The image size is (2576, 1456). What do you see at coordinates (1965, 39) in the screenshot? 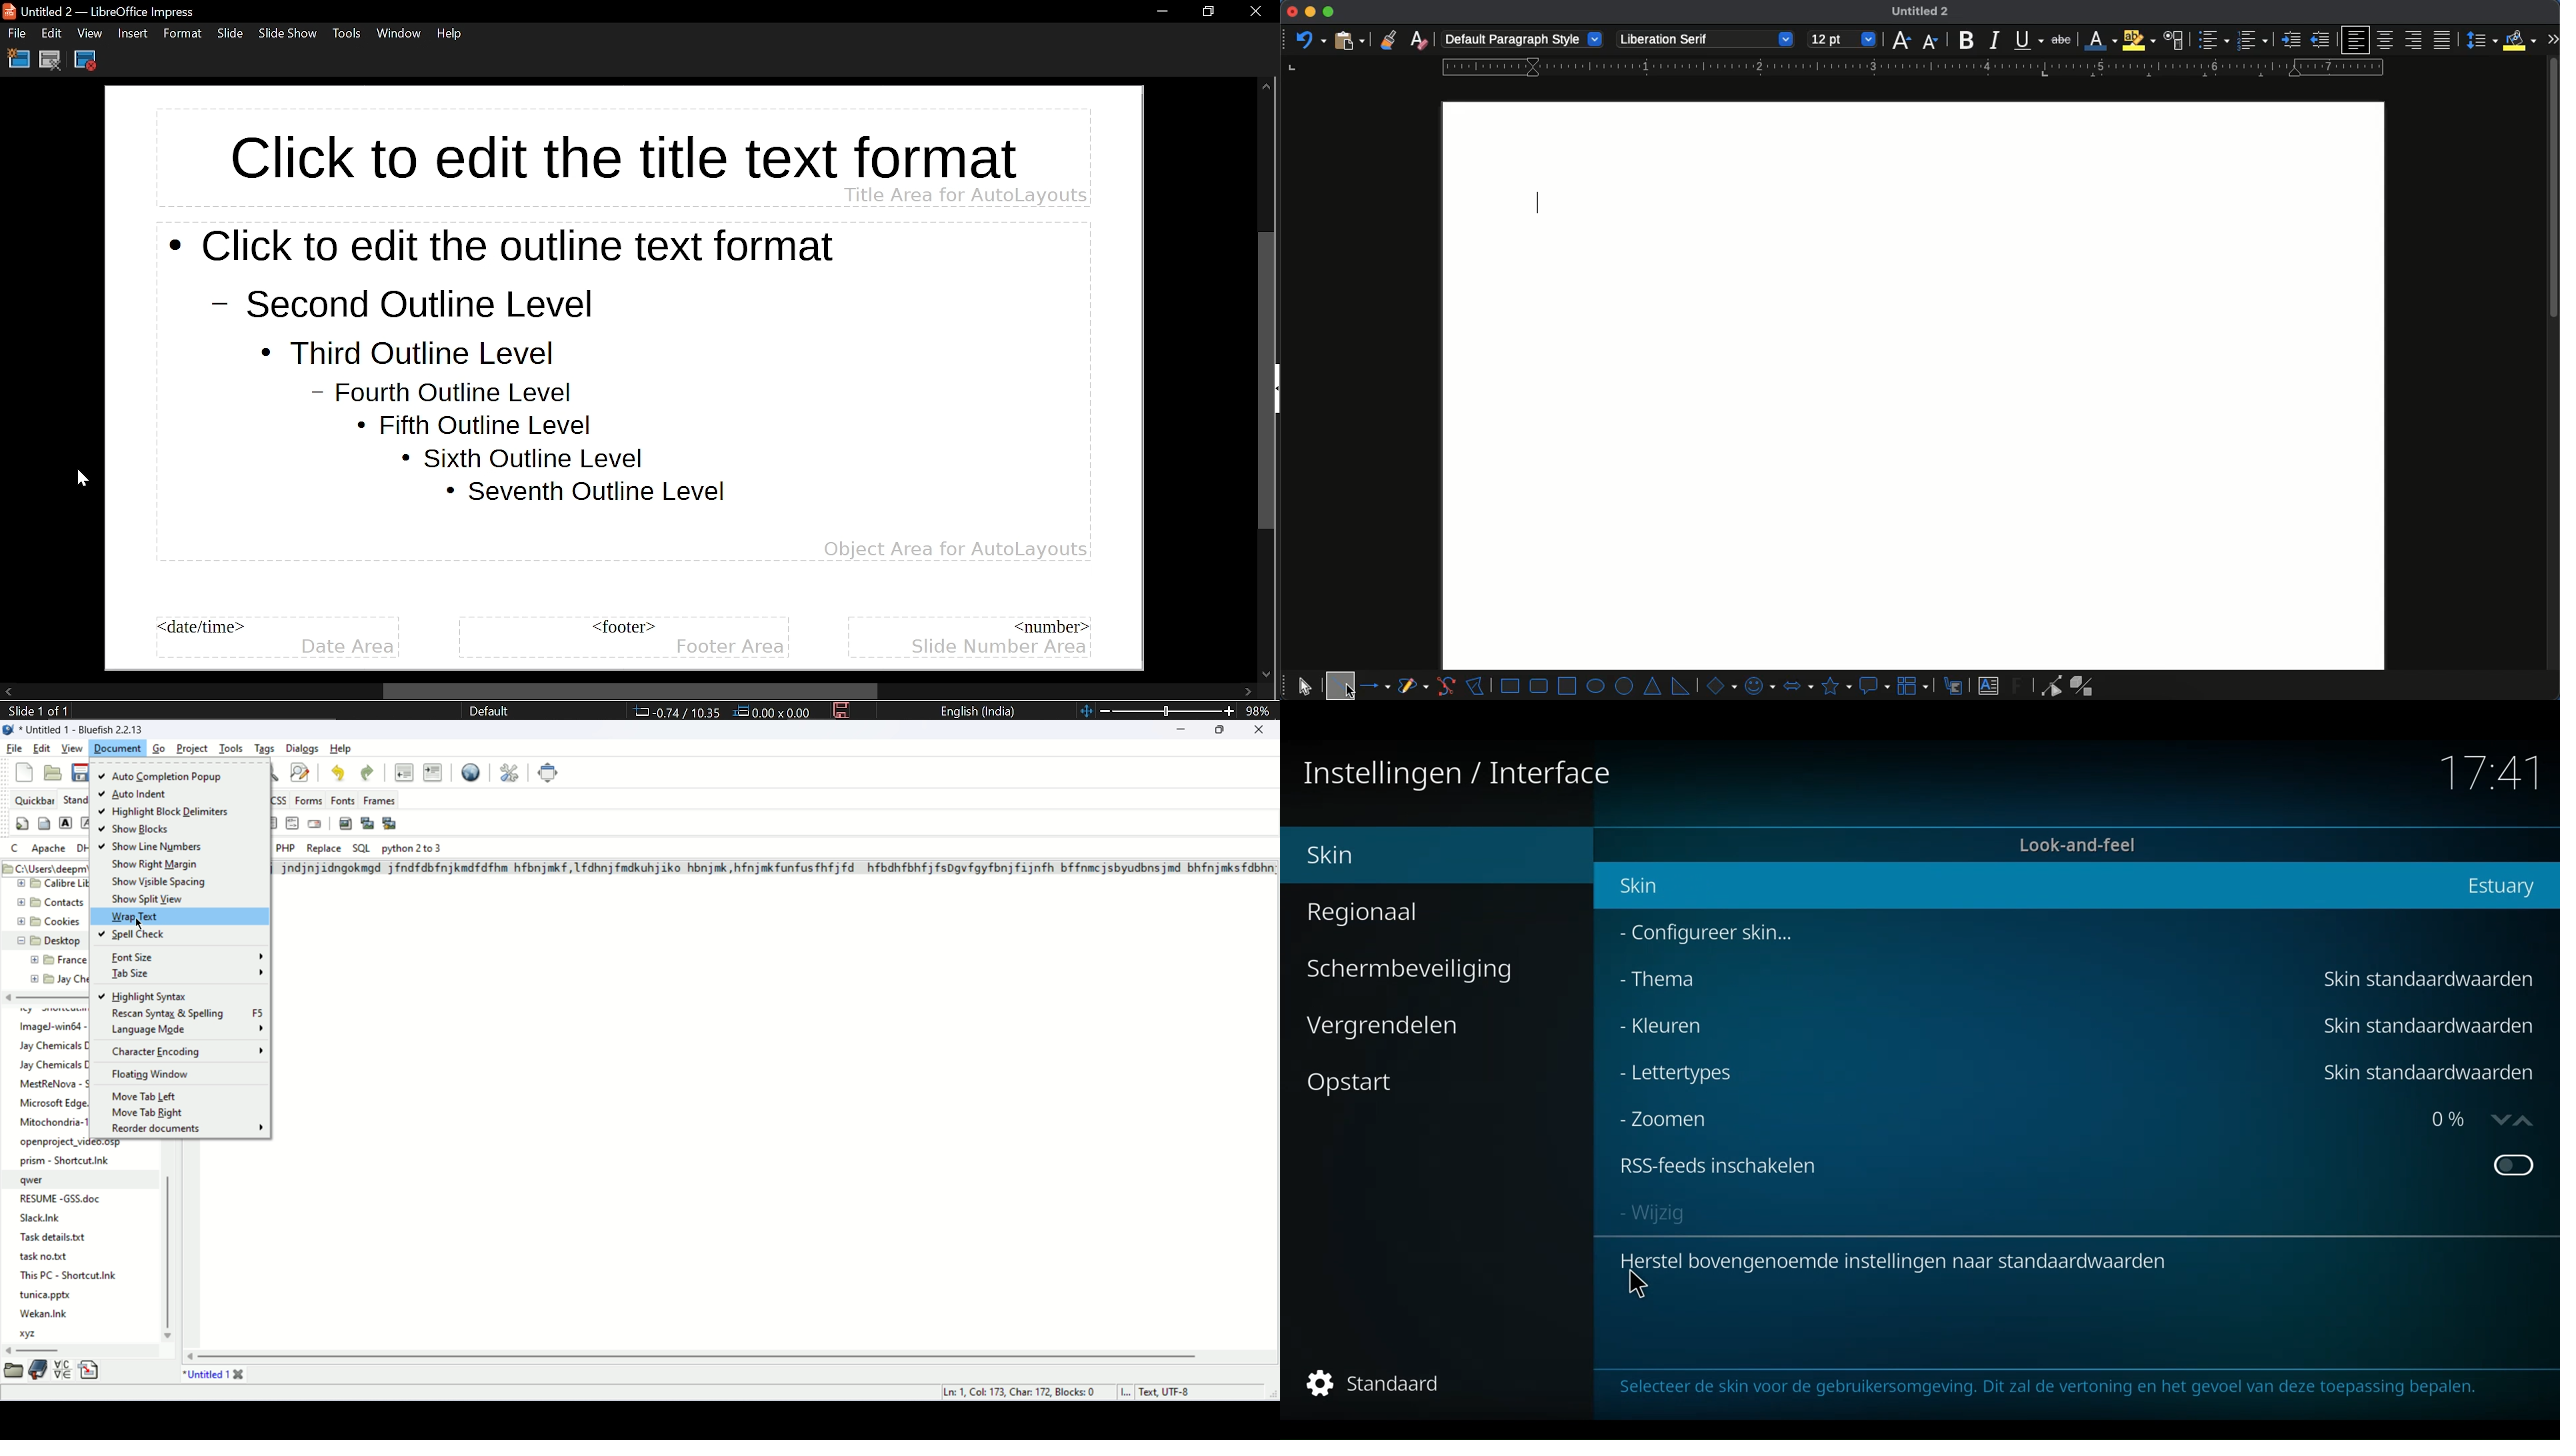
I see `bold` at bounding box center [1965, 39].